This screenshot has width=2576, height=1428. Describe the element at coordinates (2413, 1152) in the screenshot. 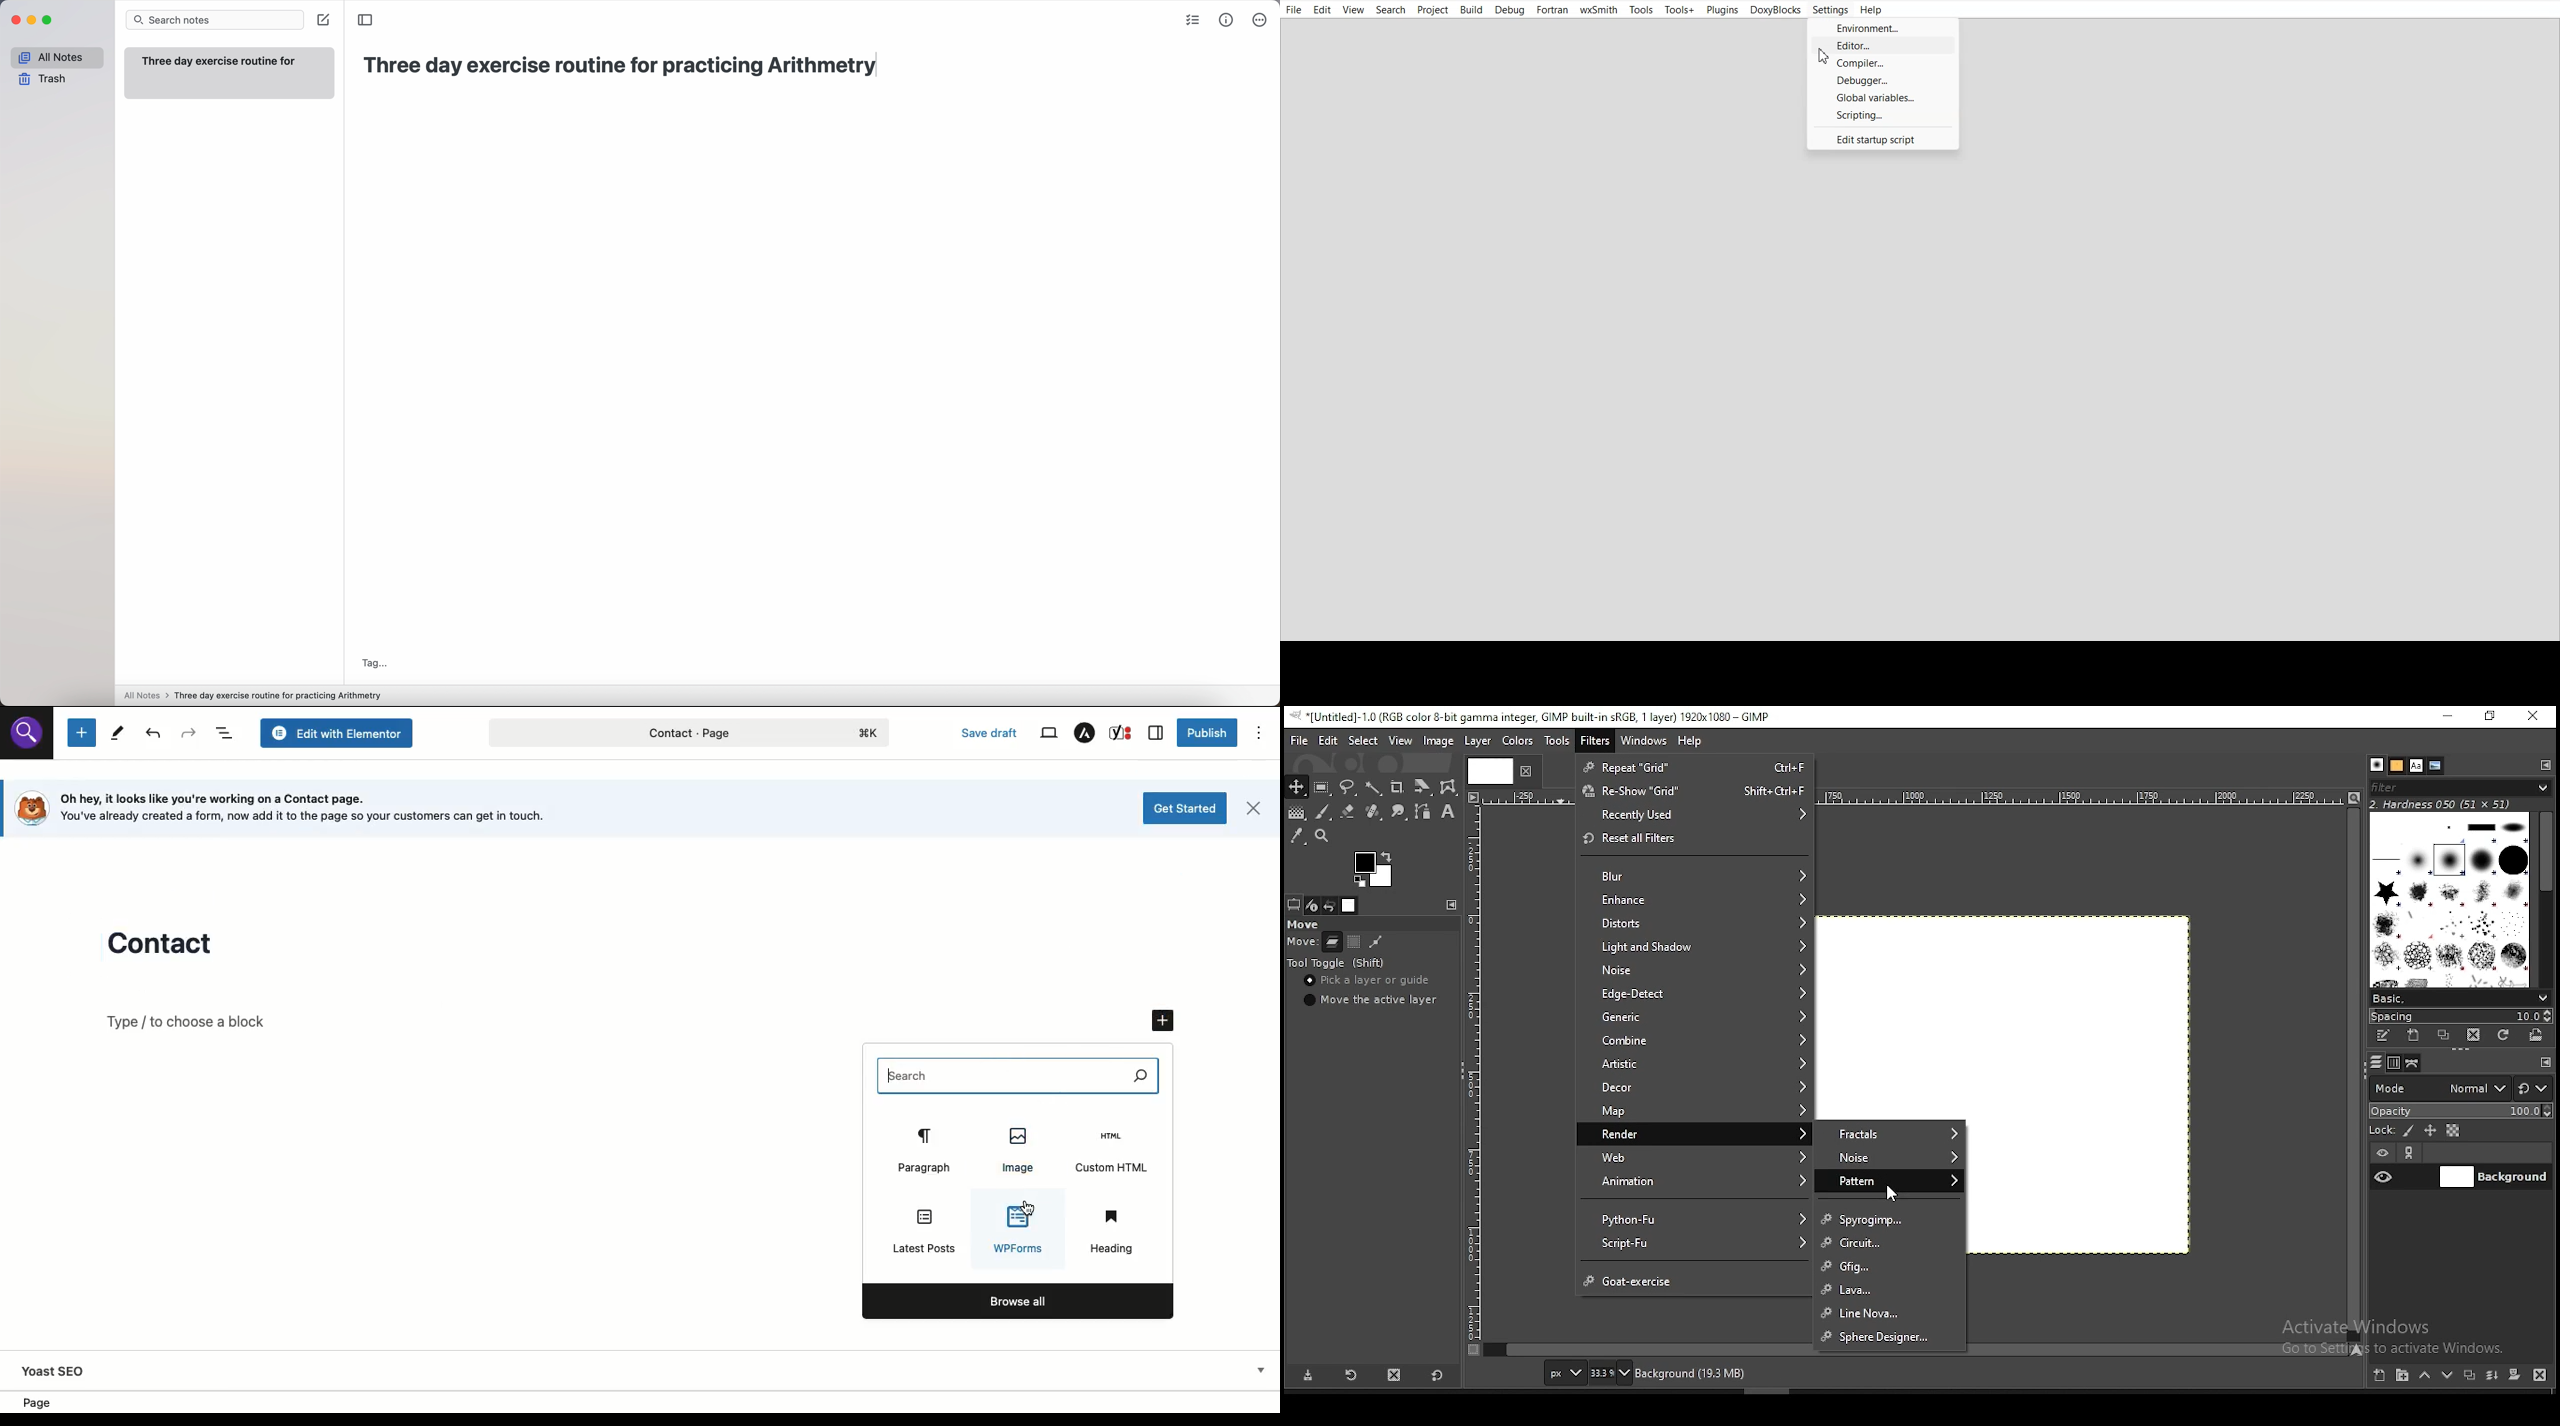

I see `link` at that location.